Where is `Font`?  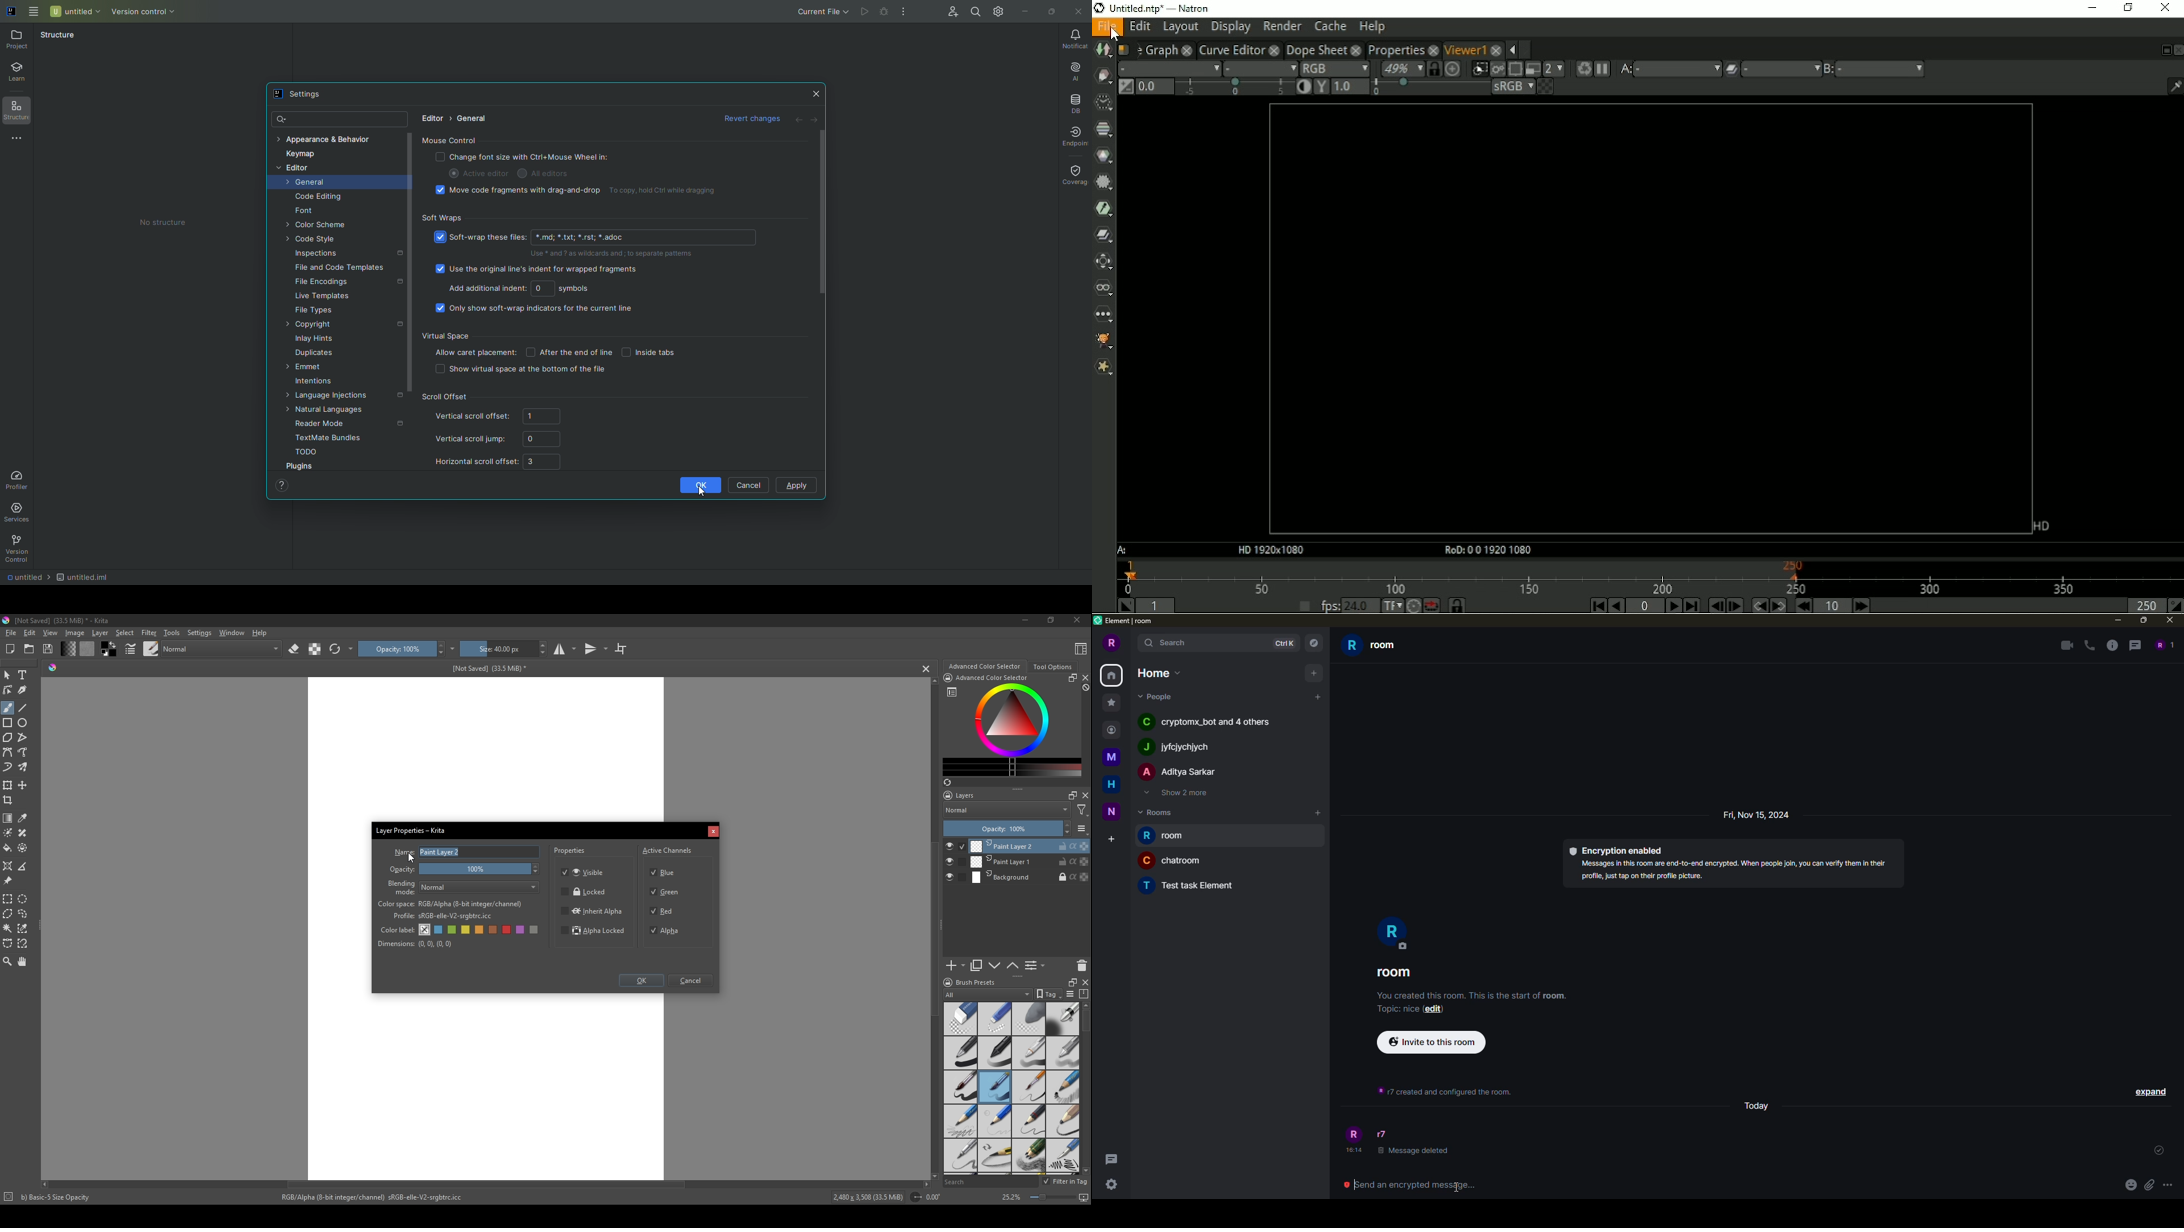
Font is located at coordinates (309, 212).